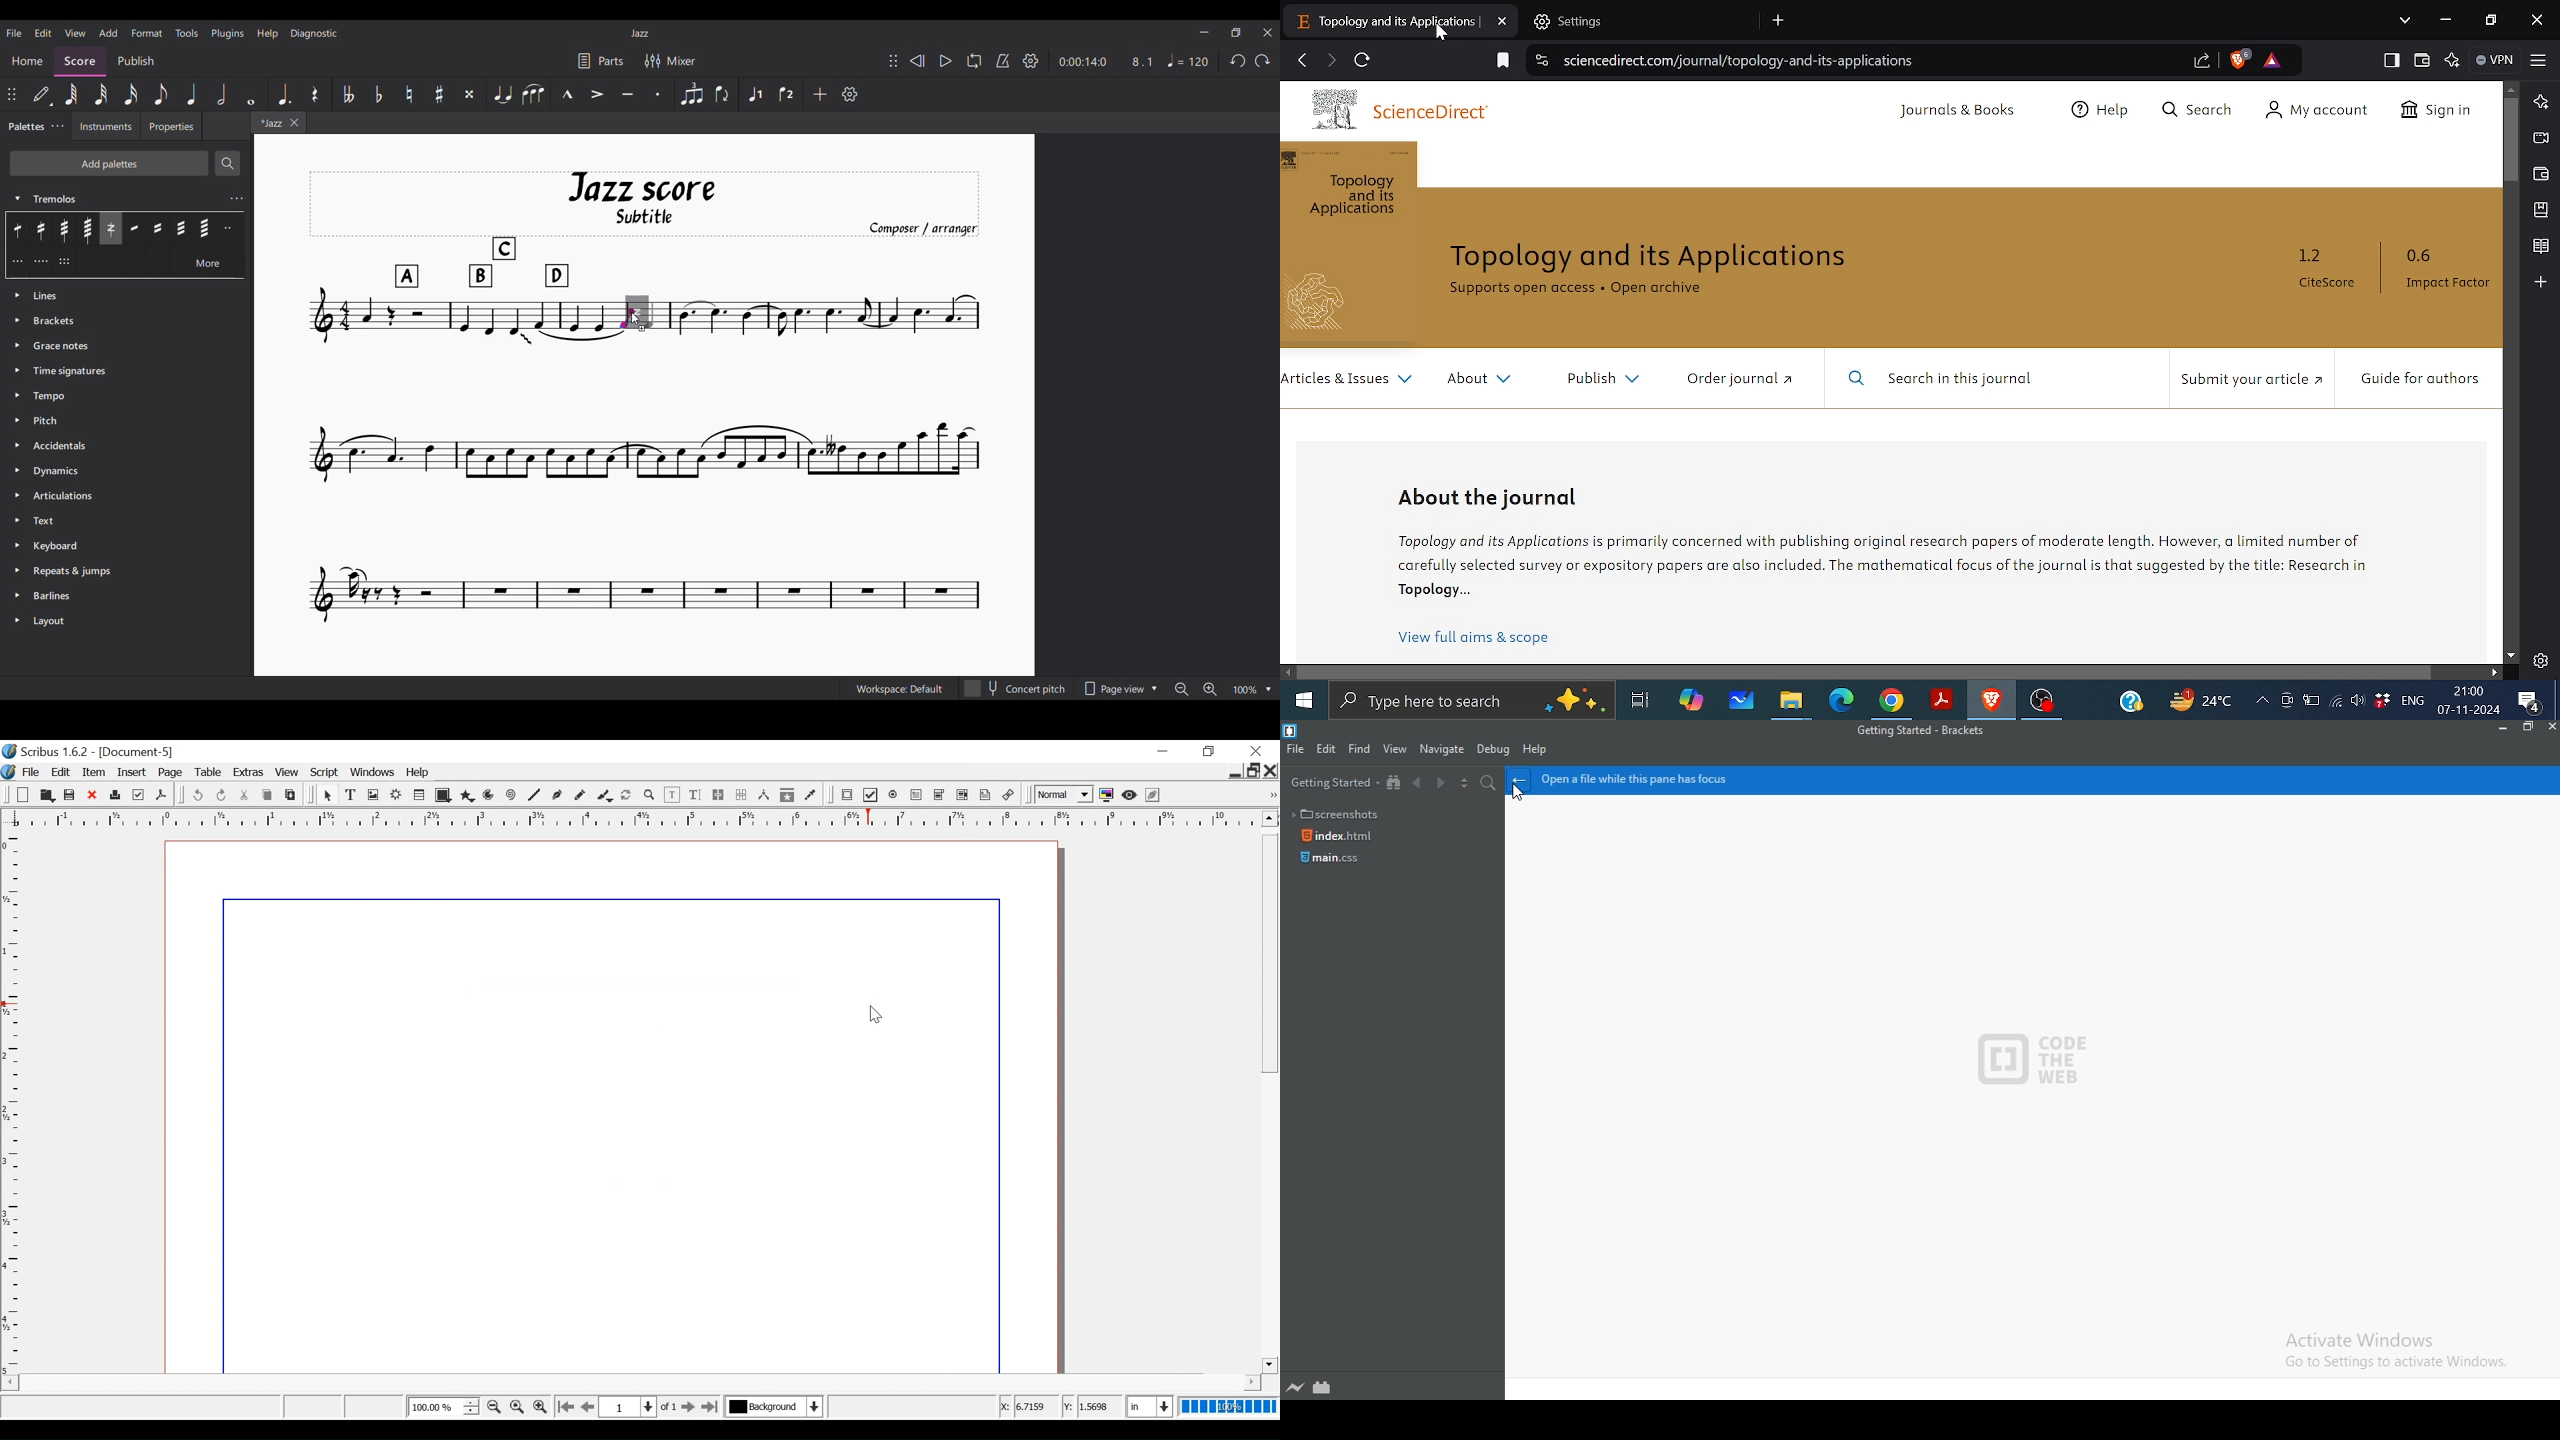 Image resolution: width=2576 pixels, height=1456 pixels. Describe the element at coordinates (719, 795) in the screenshot. I see `link text frame` at that location.